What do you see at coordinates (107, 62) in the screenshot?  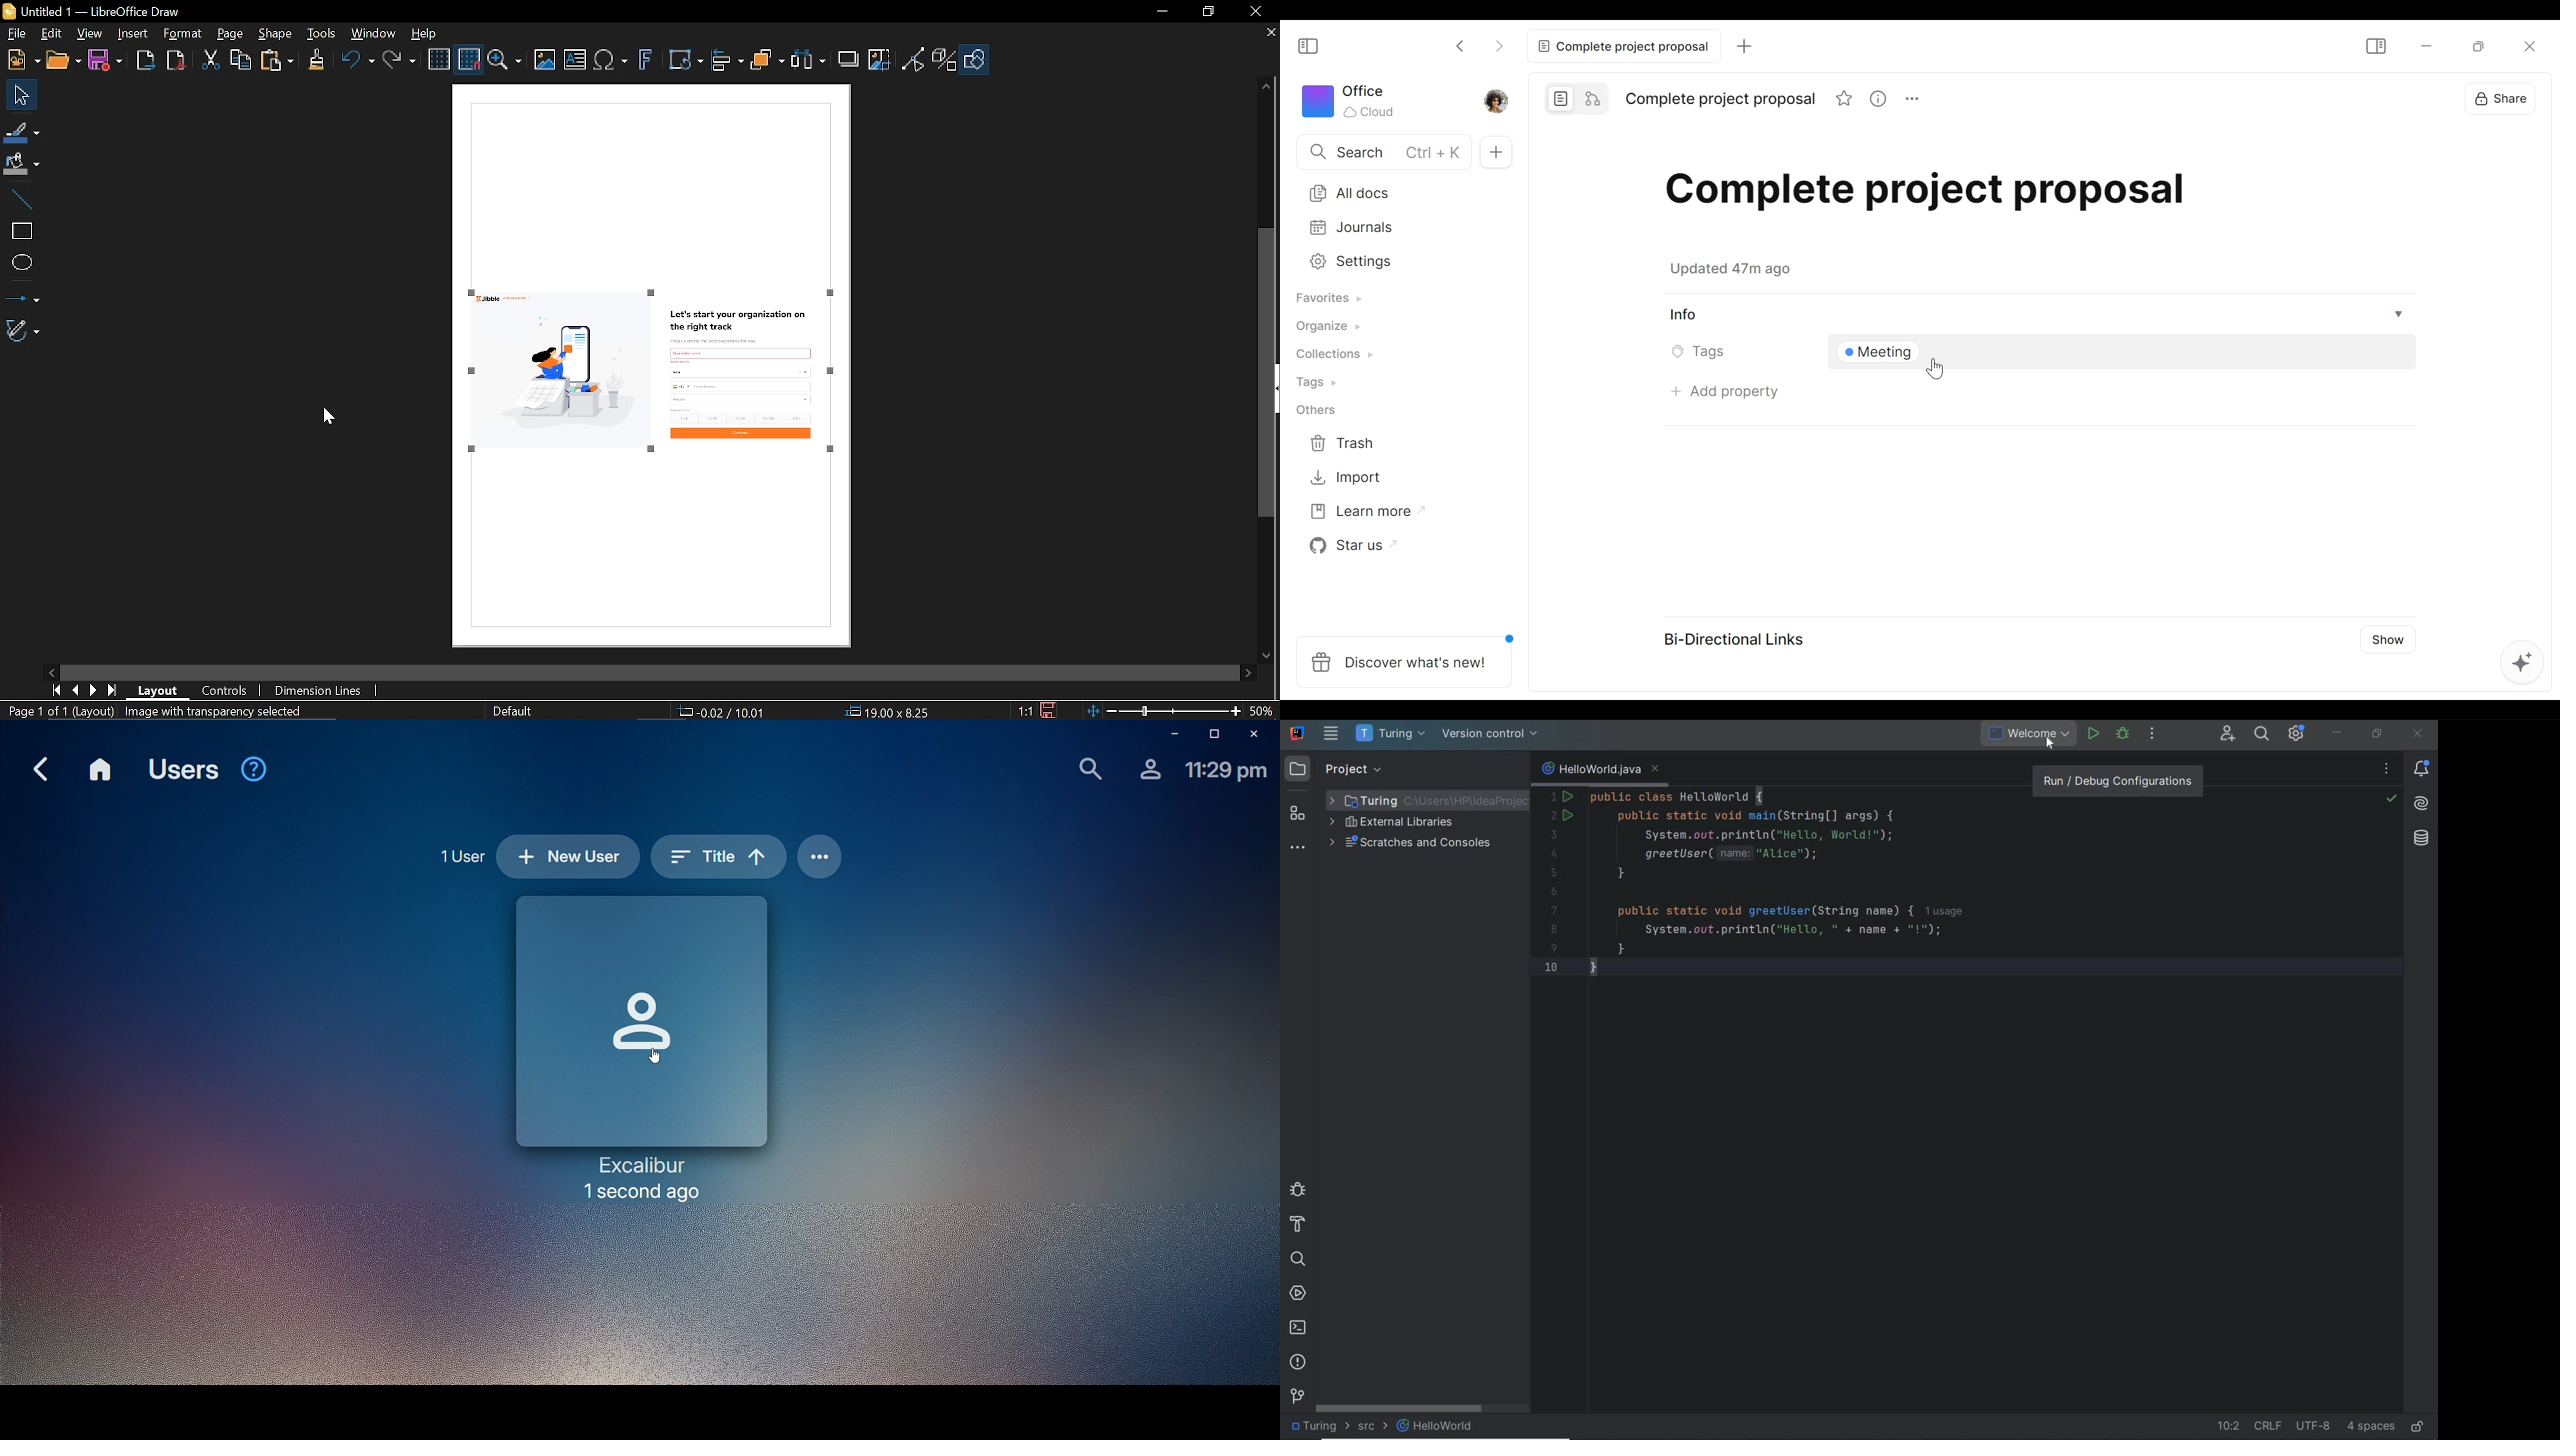 I see `Save` at bounding box center [107, 62].